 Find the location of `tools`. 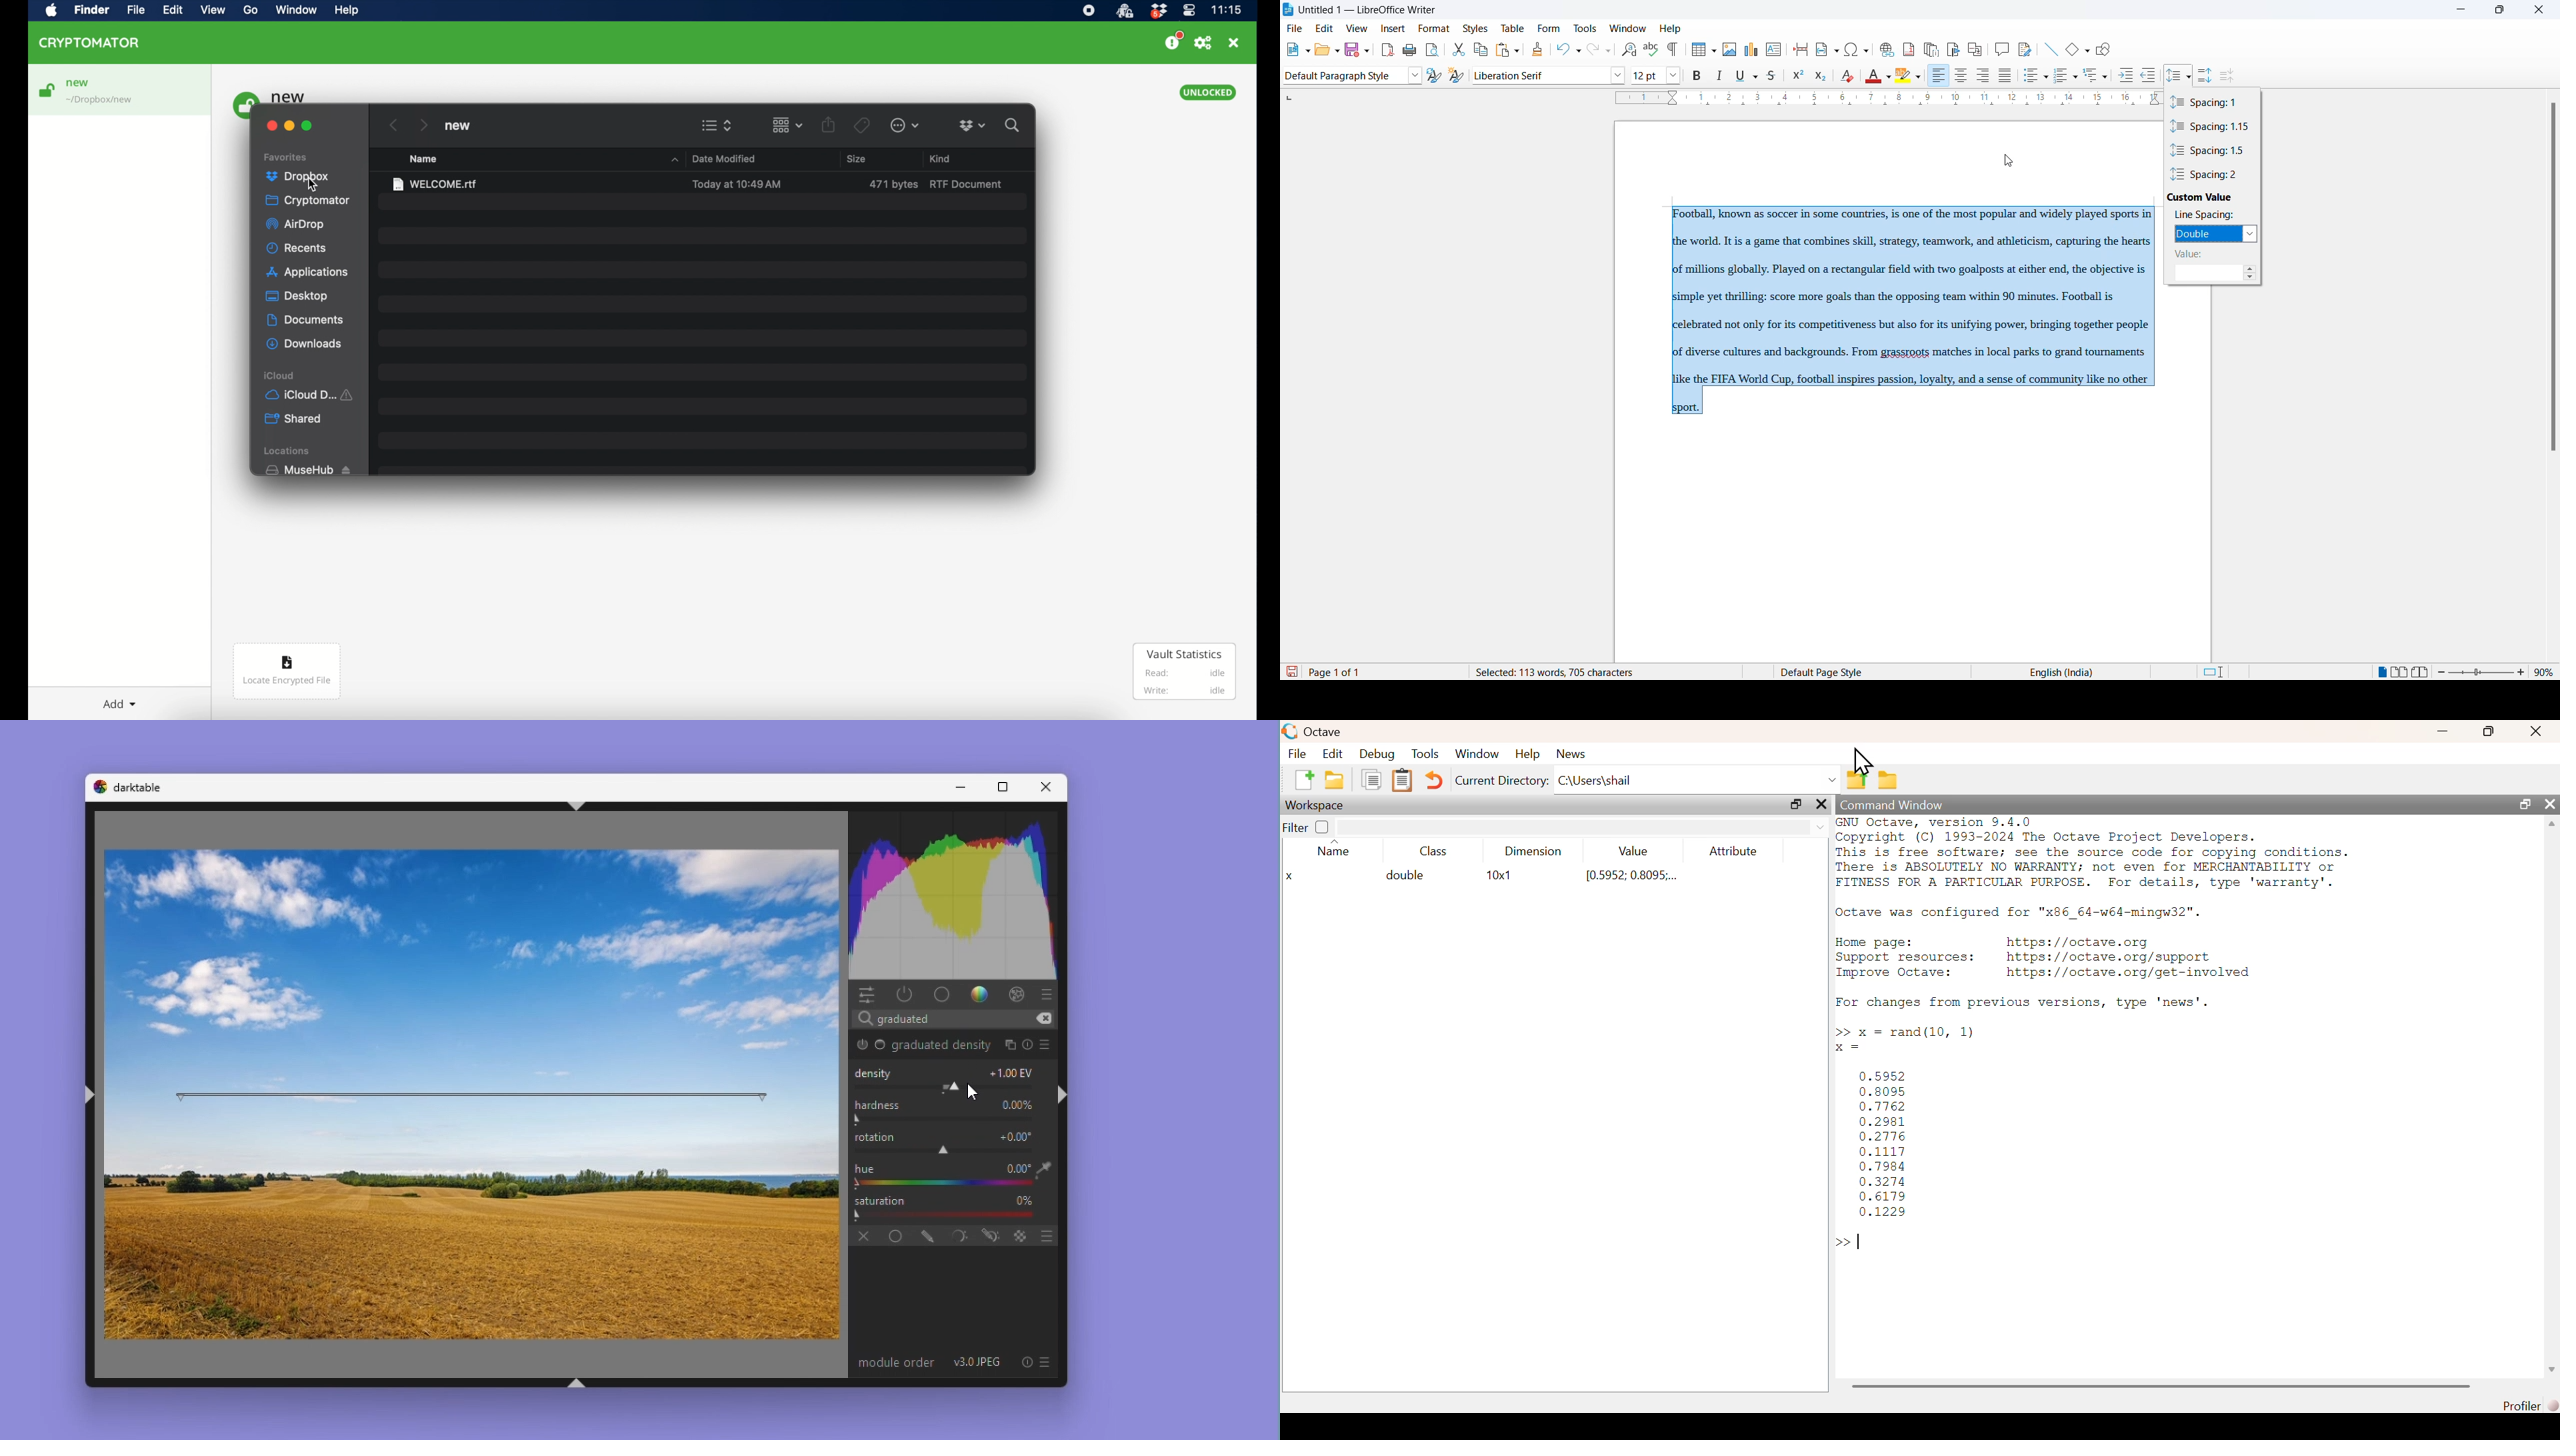

tools is located at coordinates (1583, 27).